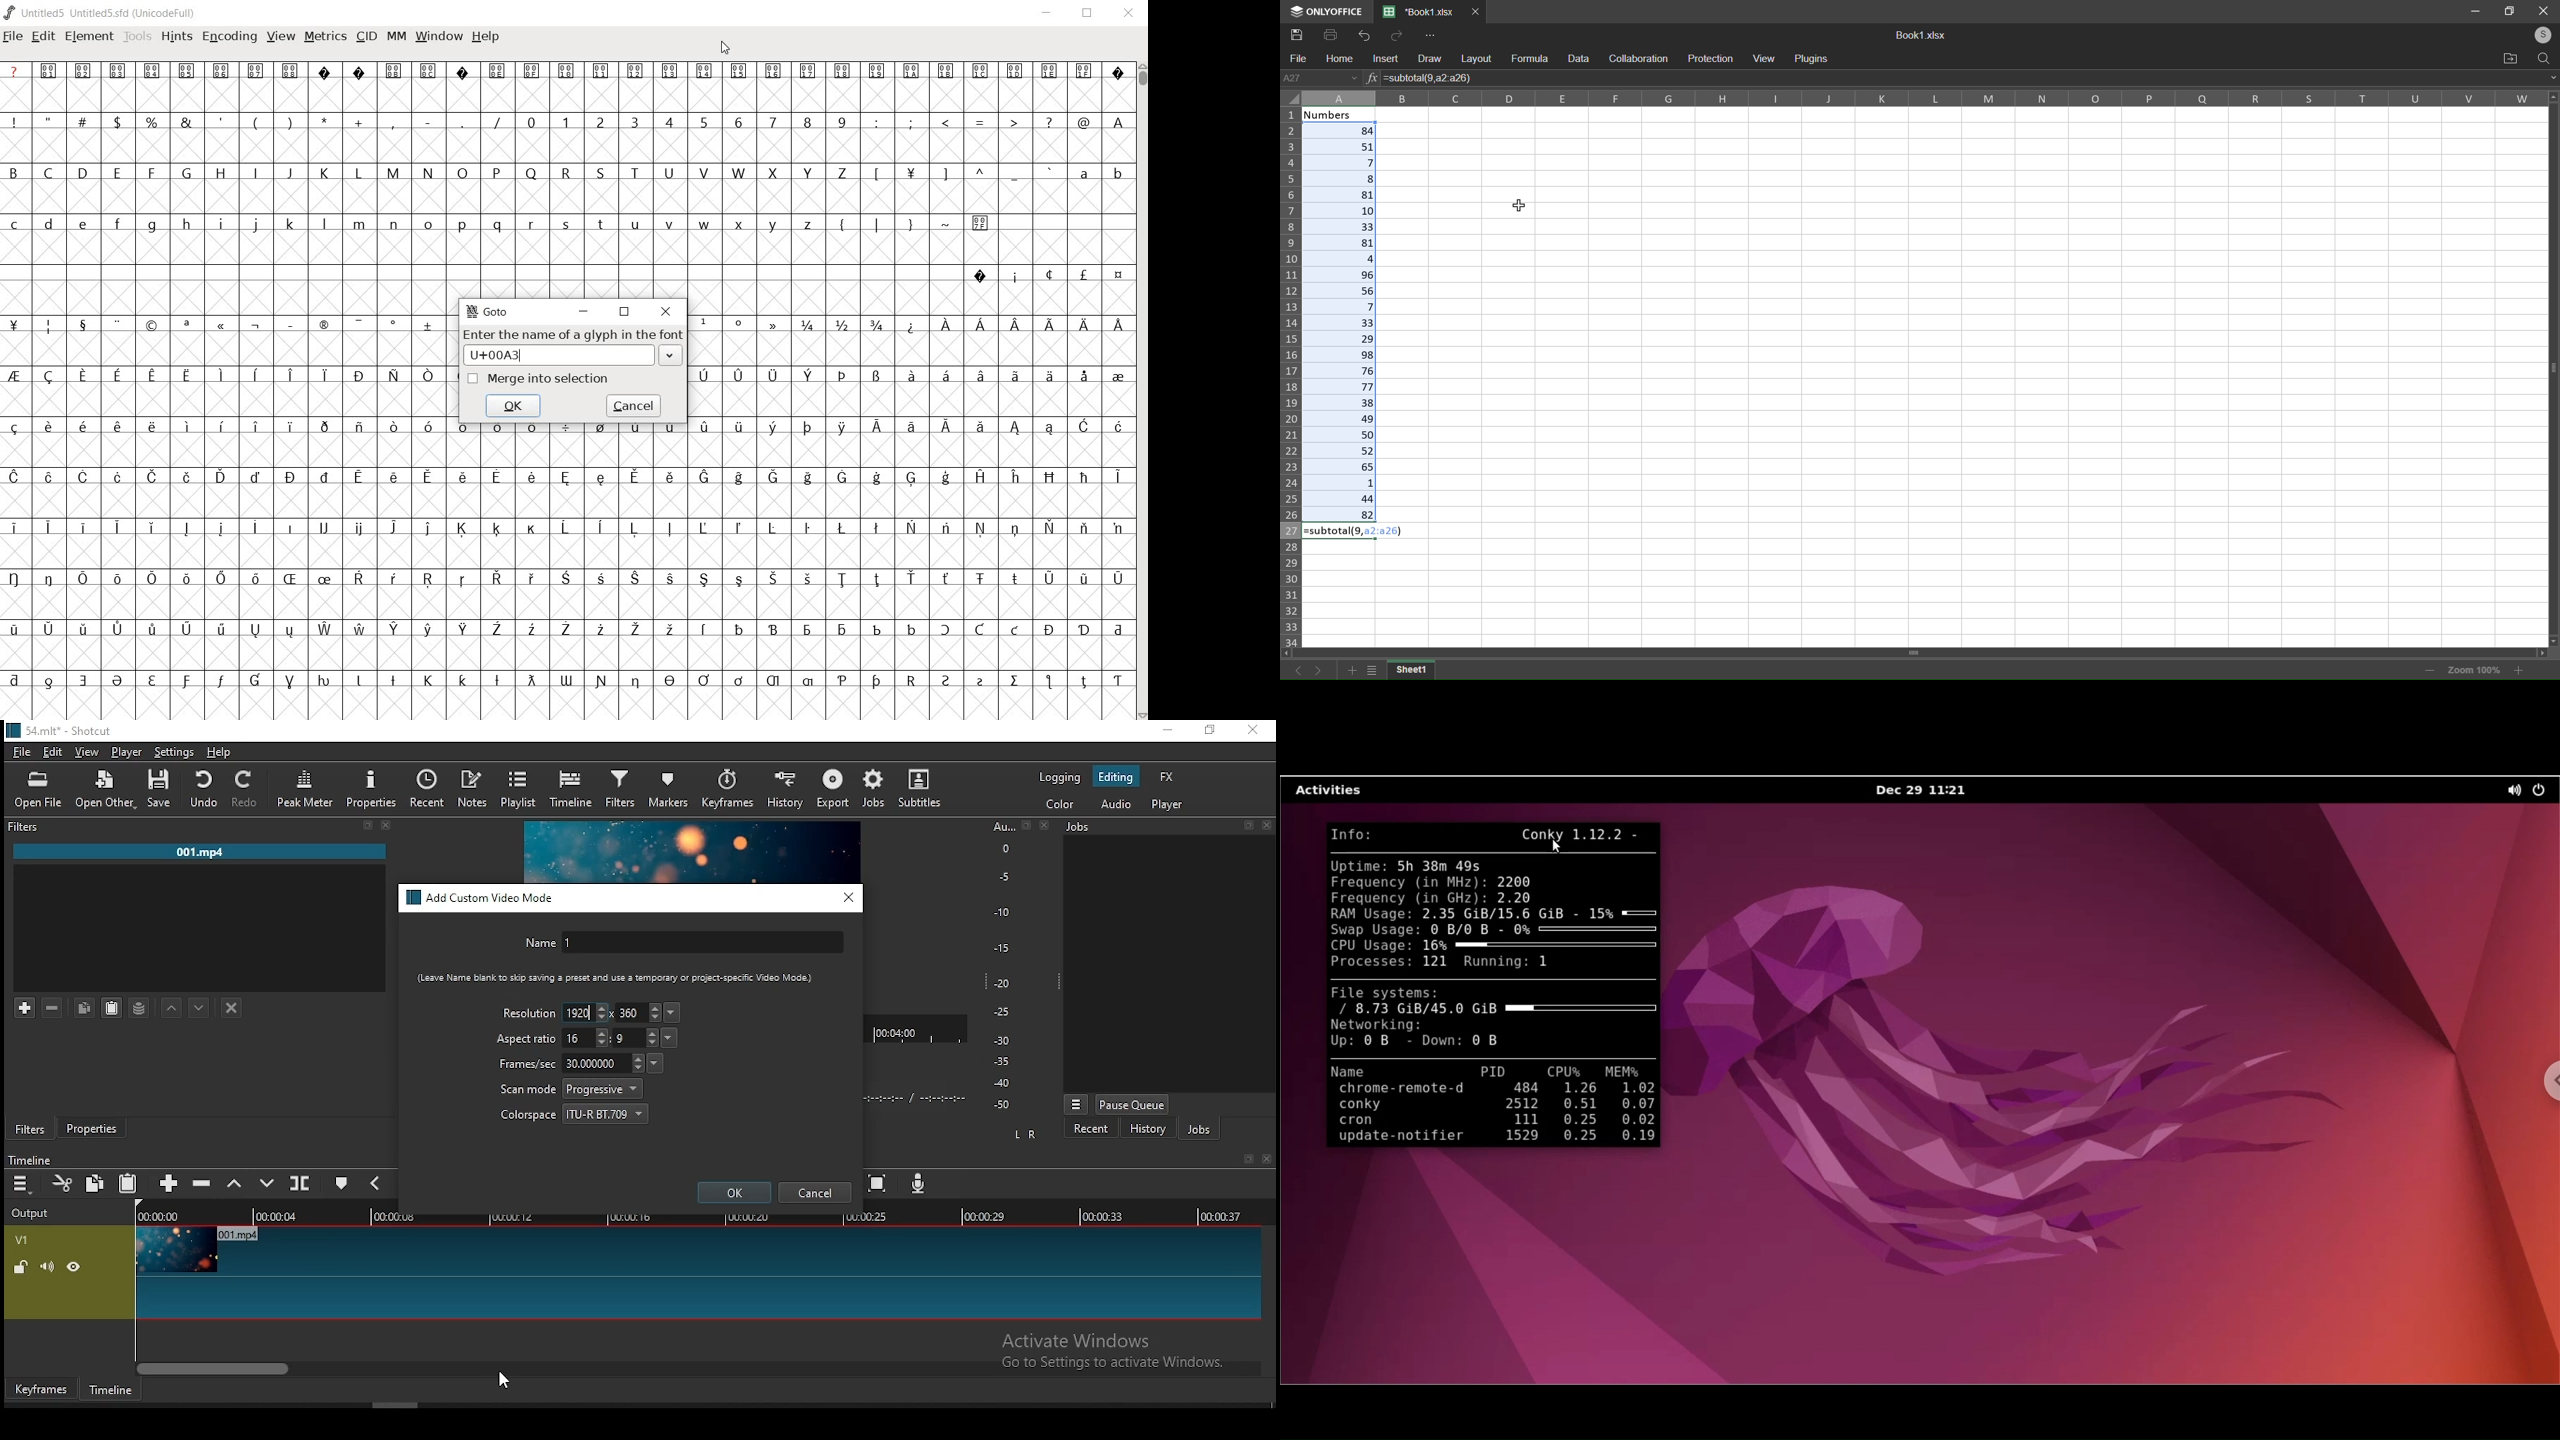 The height and width of the screenshot is (1456, 2576). What do you see at coordinates (429, 70) in the screenshot?
I see `Symbol` at bounding box center [429, 70].